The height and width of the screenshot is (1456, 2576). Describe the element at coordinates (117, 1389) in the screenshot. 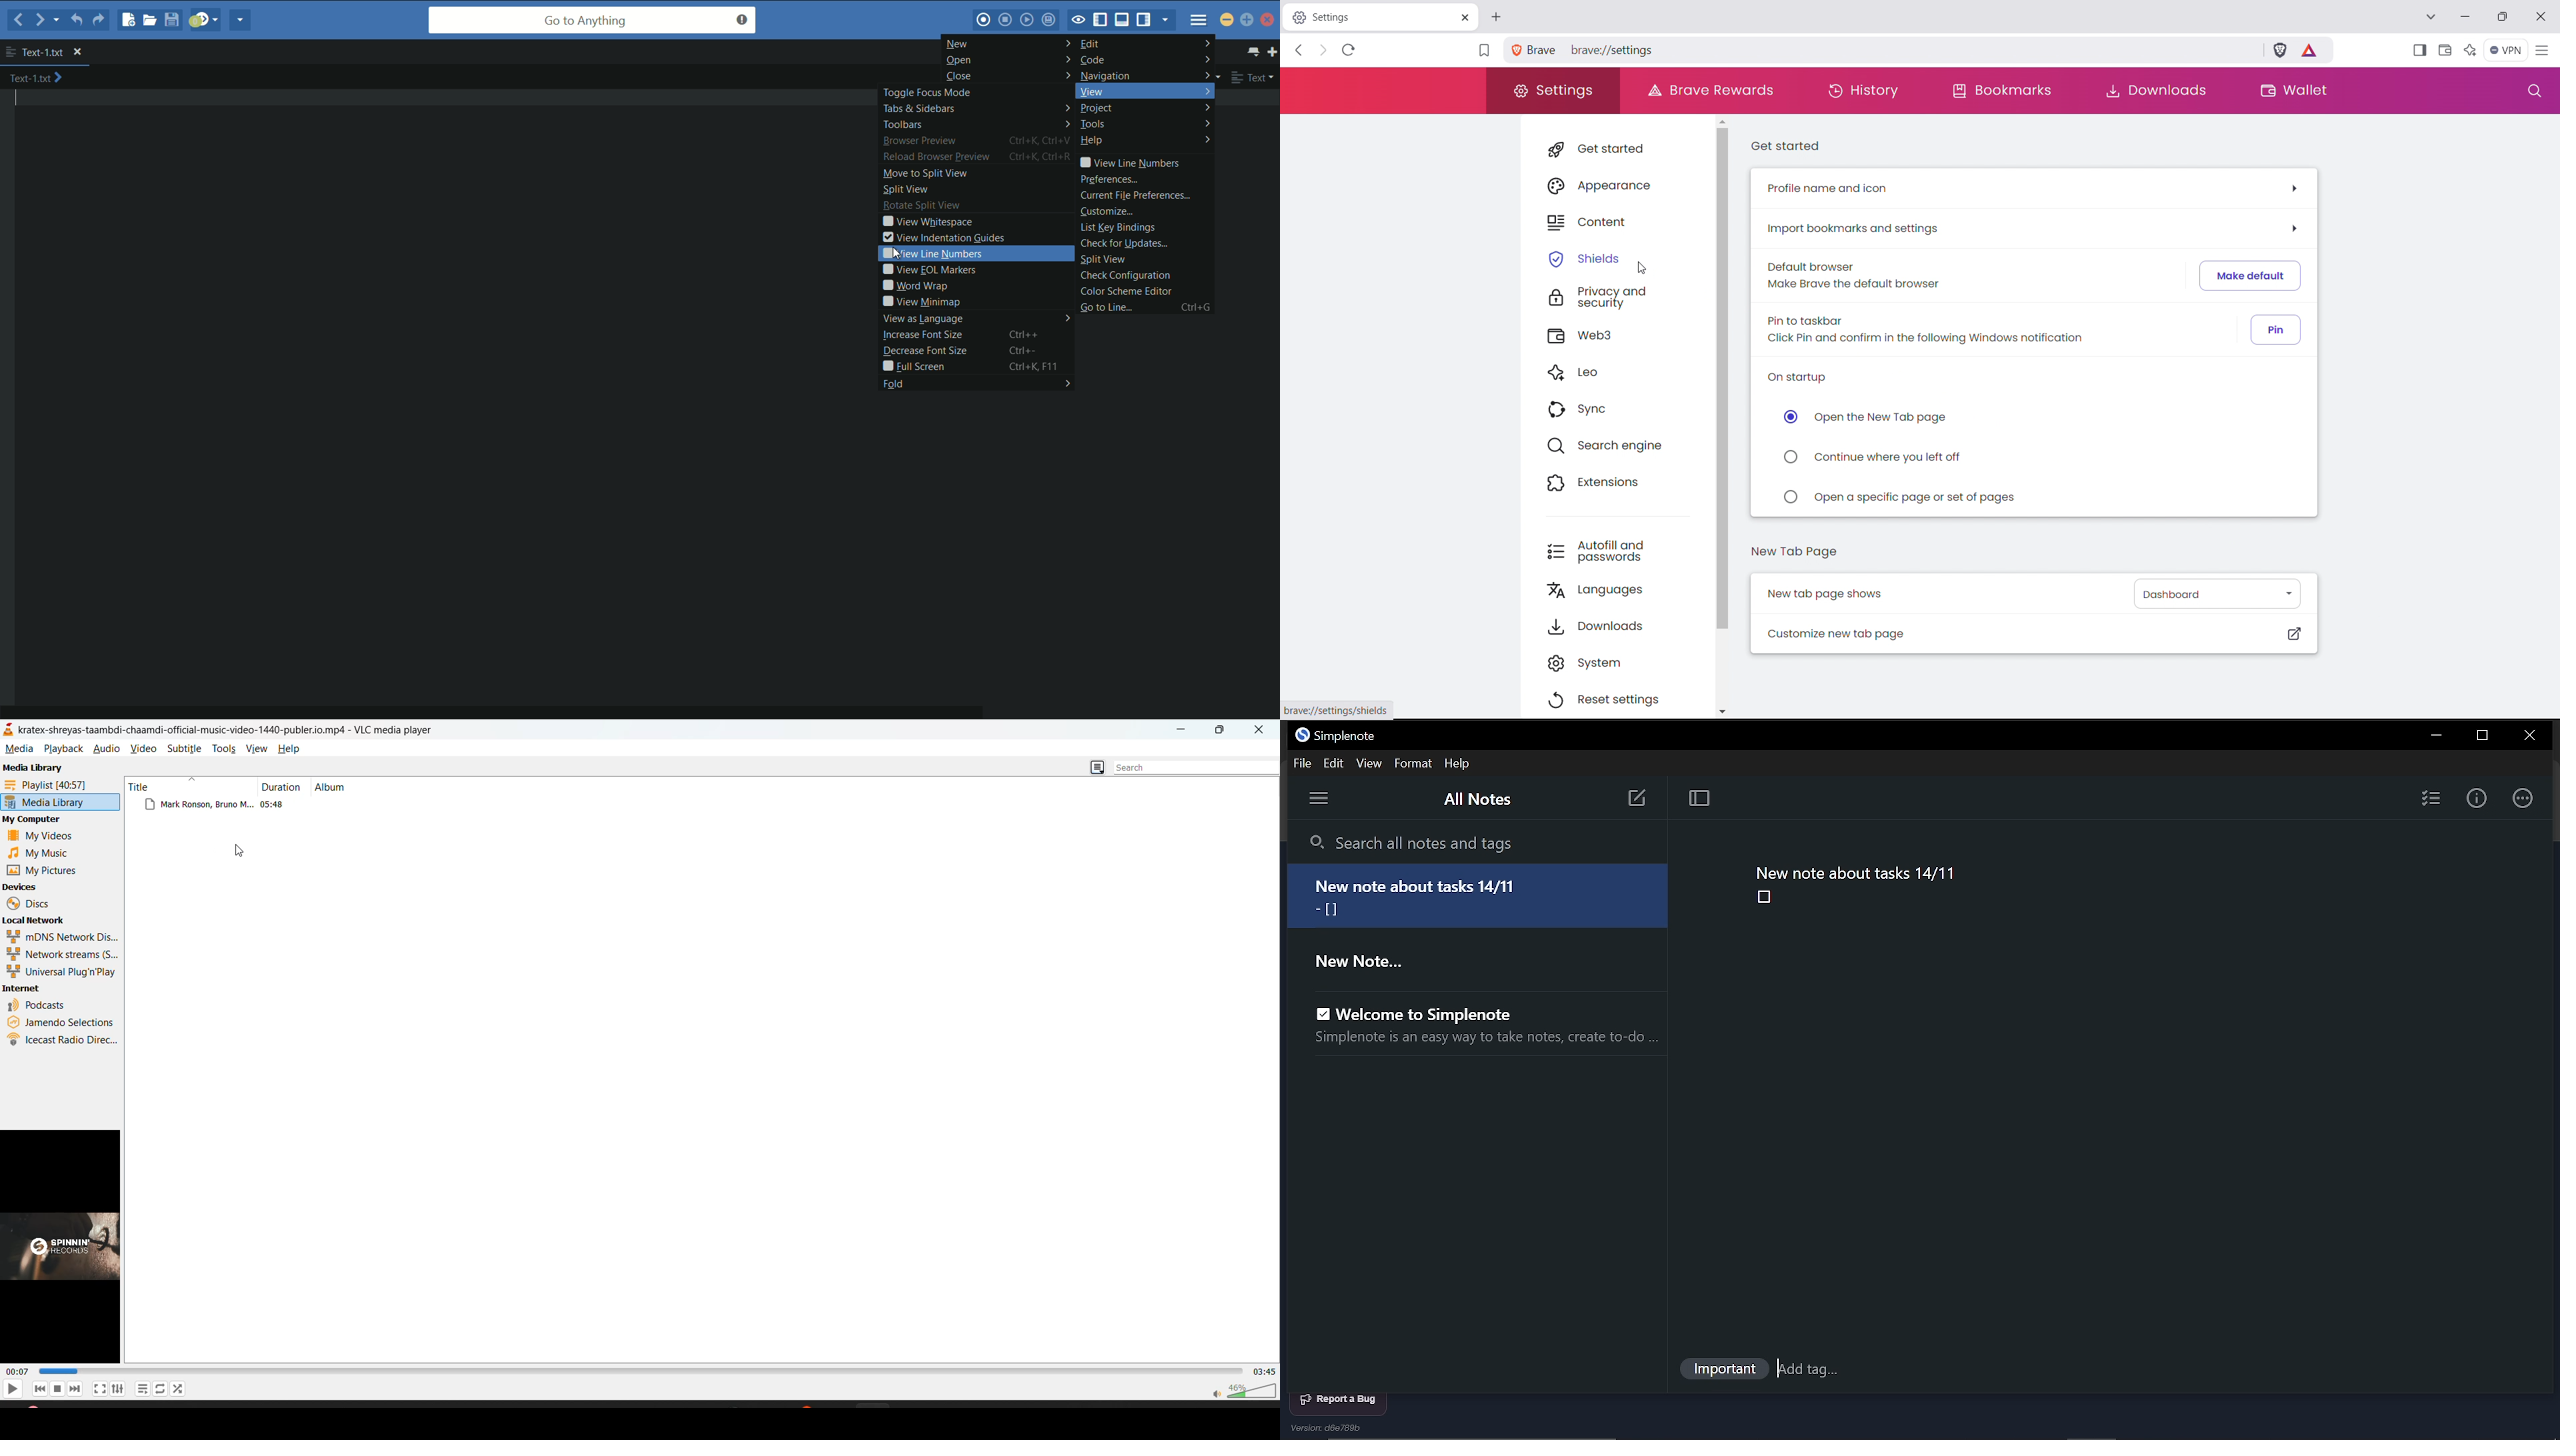

I see `settings` at that location.